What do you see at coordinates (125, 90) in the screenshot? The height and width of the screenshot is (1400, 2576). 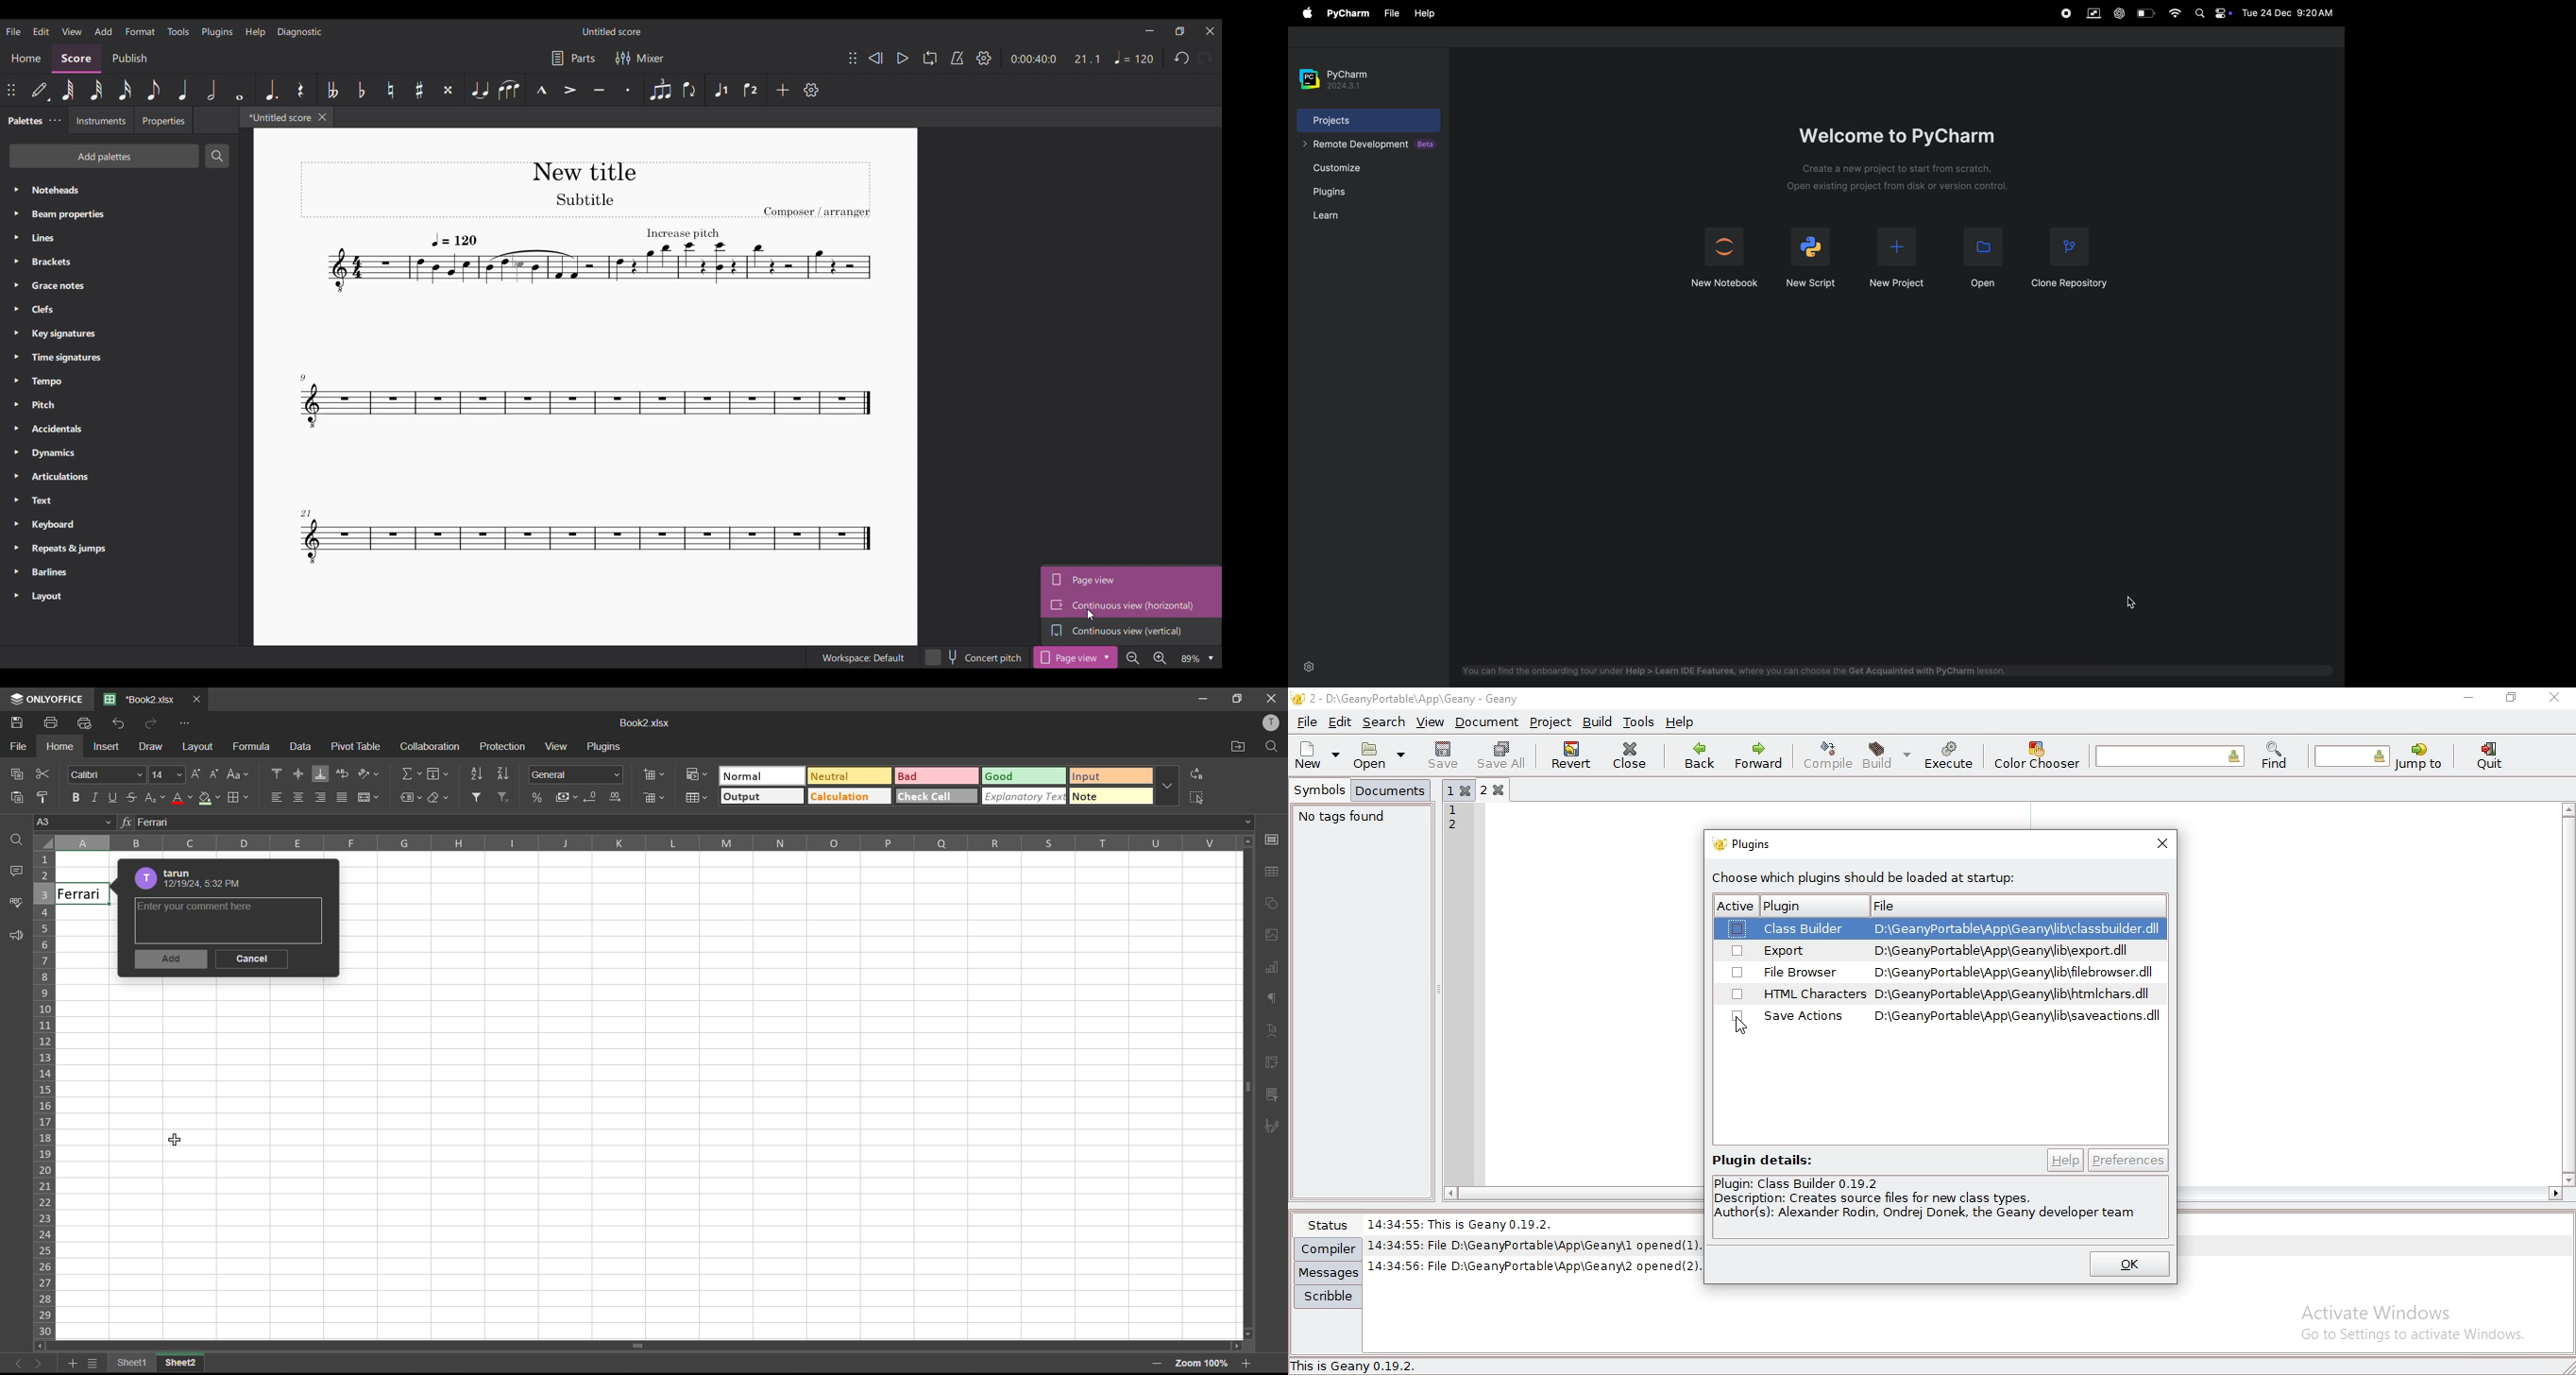 I see `16th note` at bounding box center [125, 90].